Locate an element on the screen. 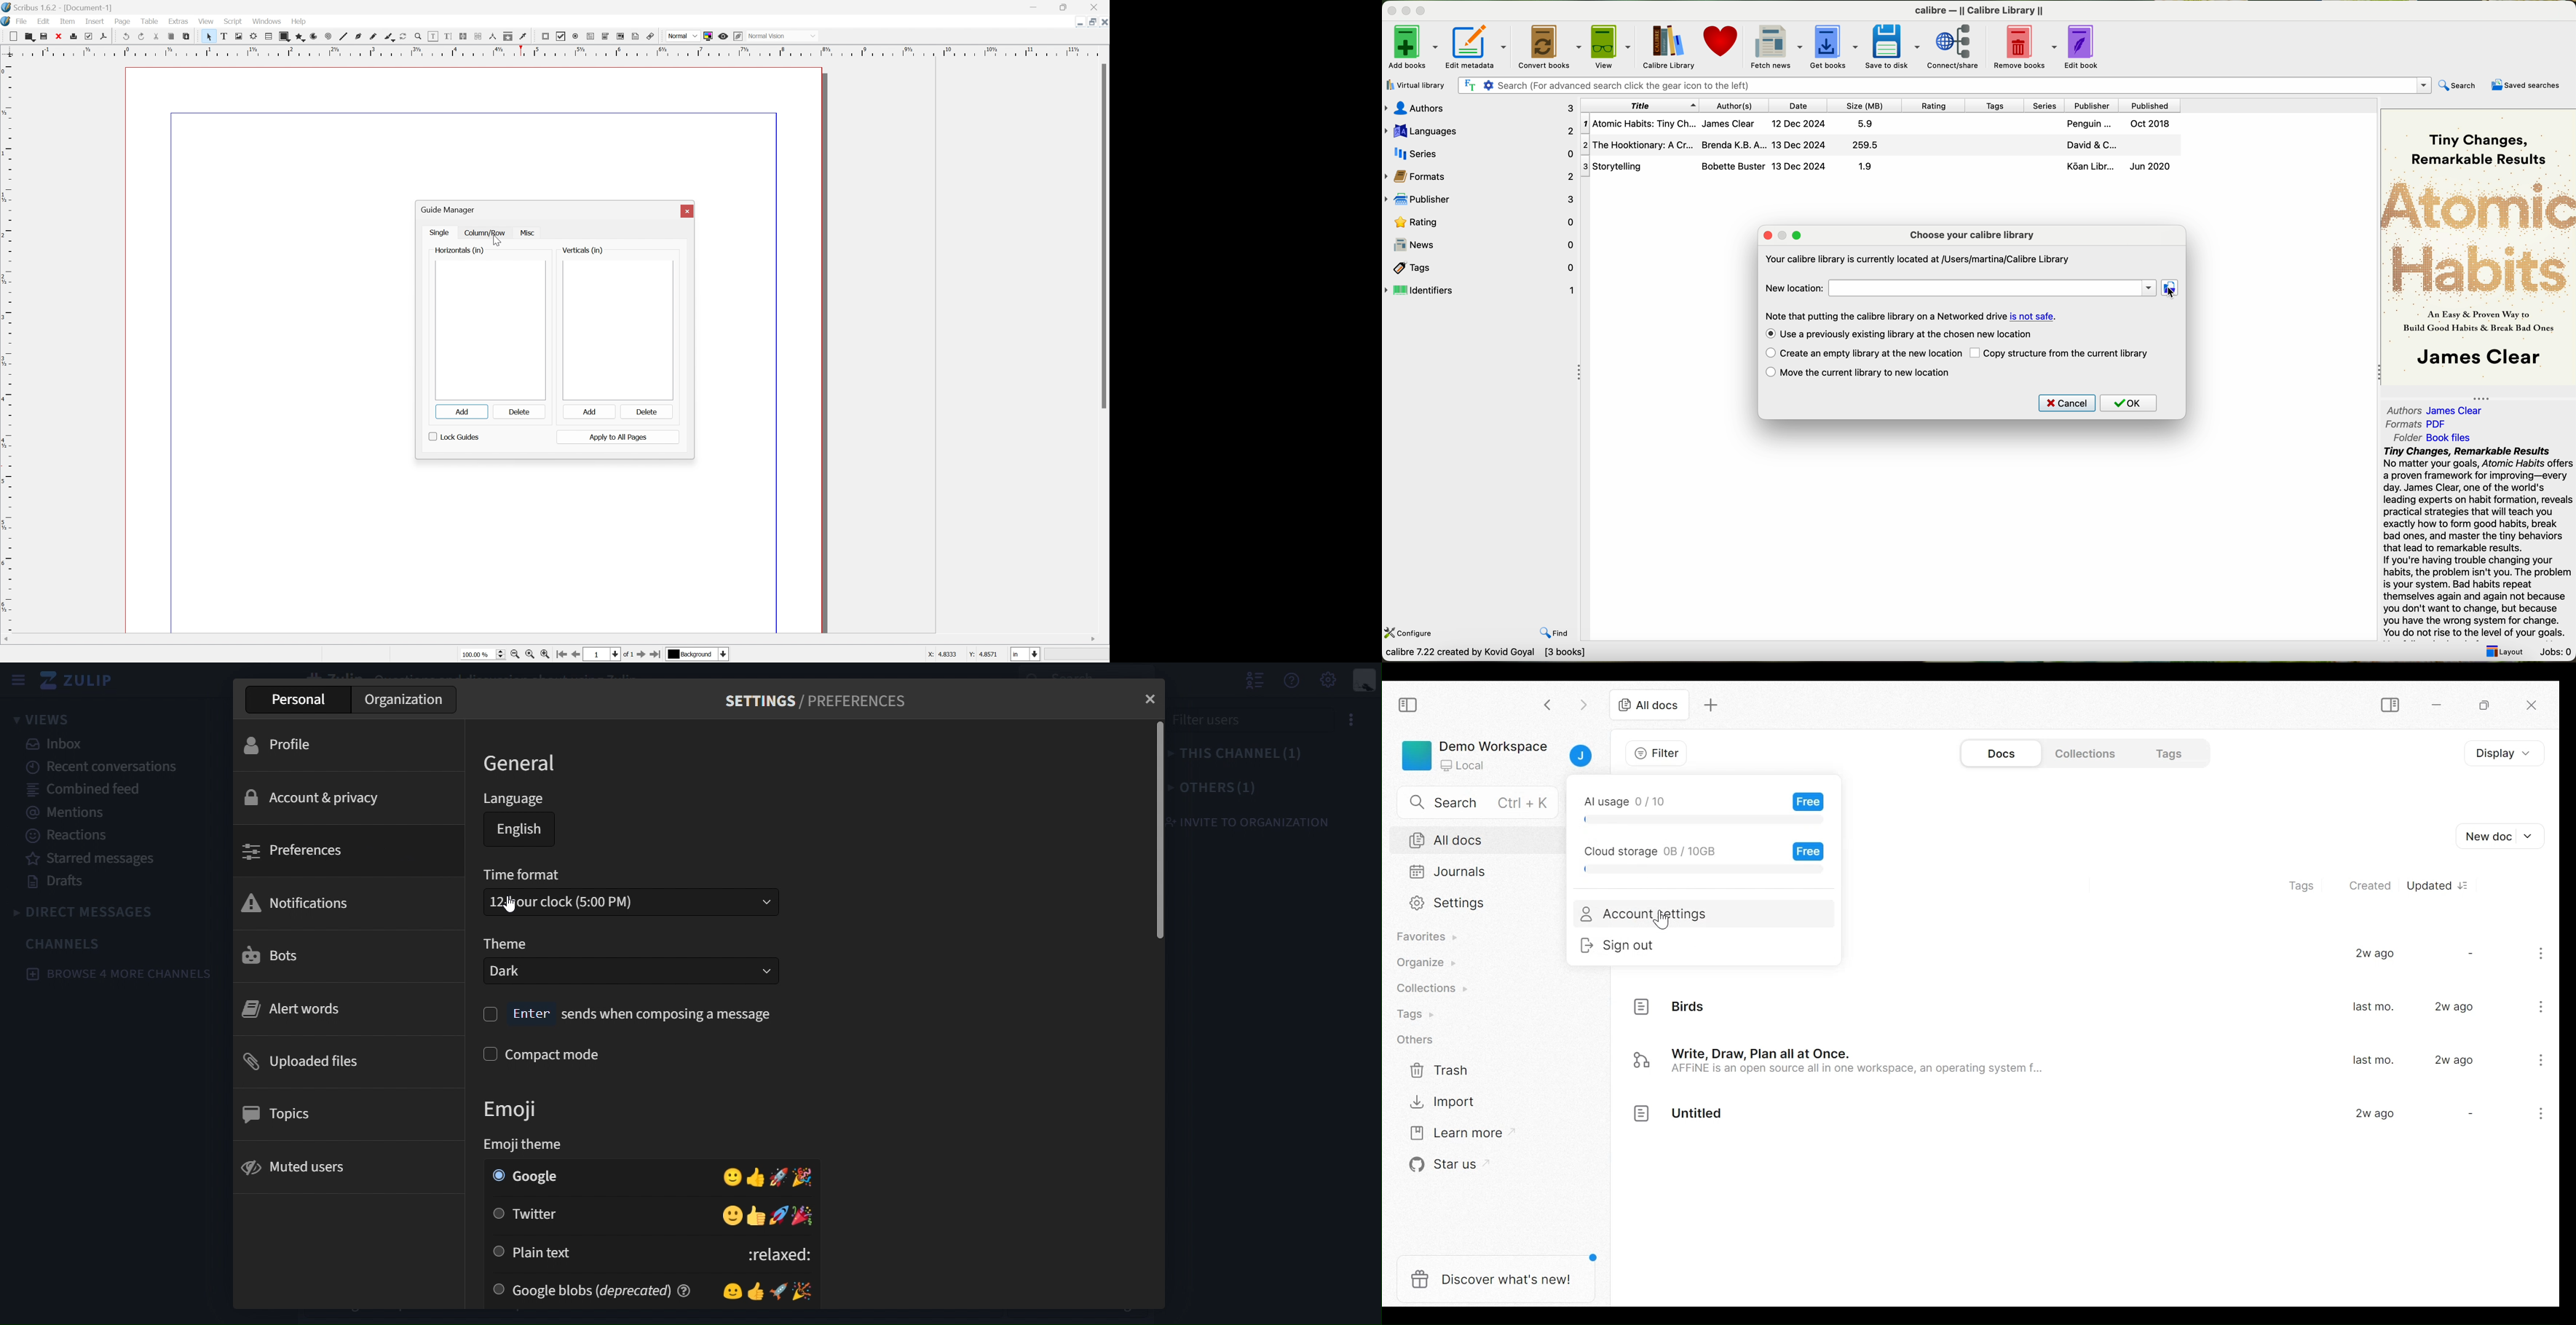 This screenshot has width=2576, height=1344. hide user list is located at coordinates (1252, 678).